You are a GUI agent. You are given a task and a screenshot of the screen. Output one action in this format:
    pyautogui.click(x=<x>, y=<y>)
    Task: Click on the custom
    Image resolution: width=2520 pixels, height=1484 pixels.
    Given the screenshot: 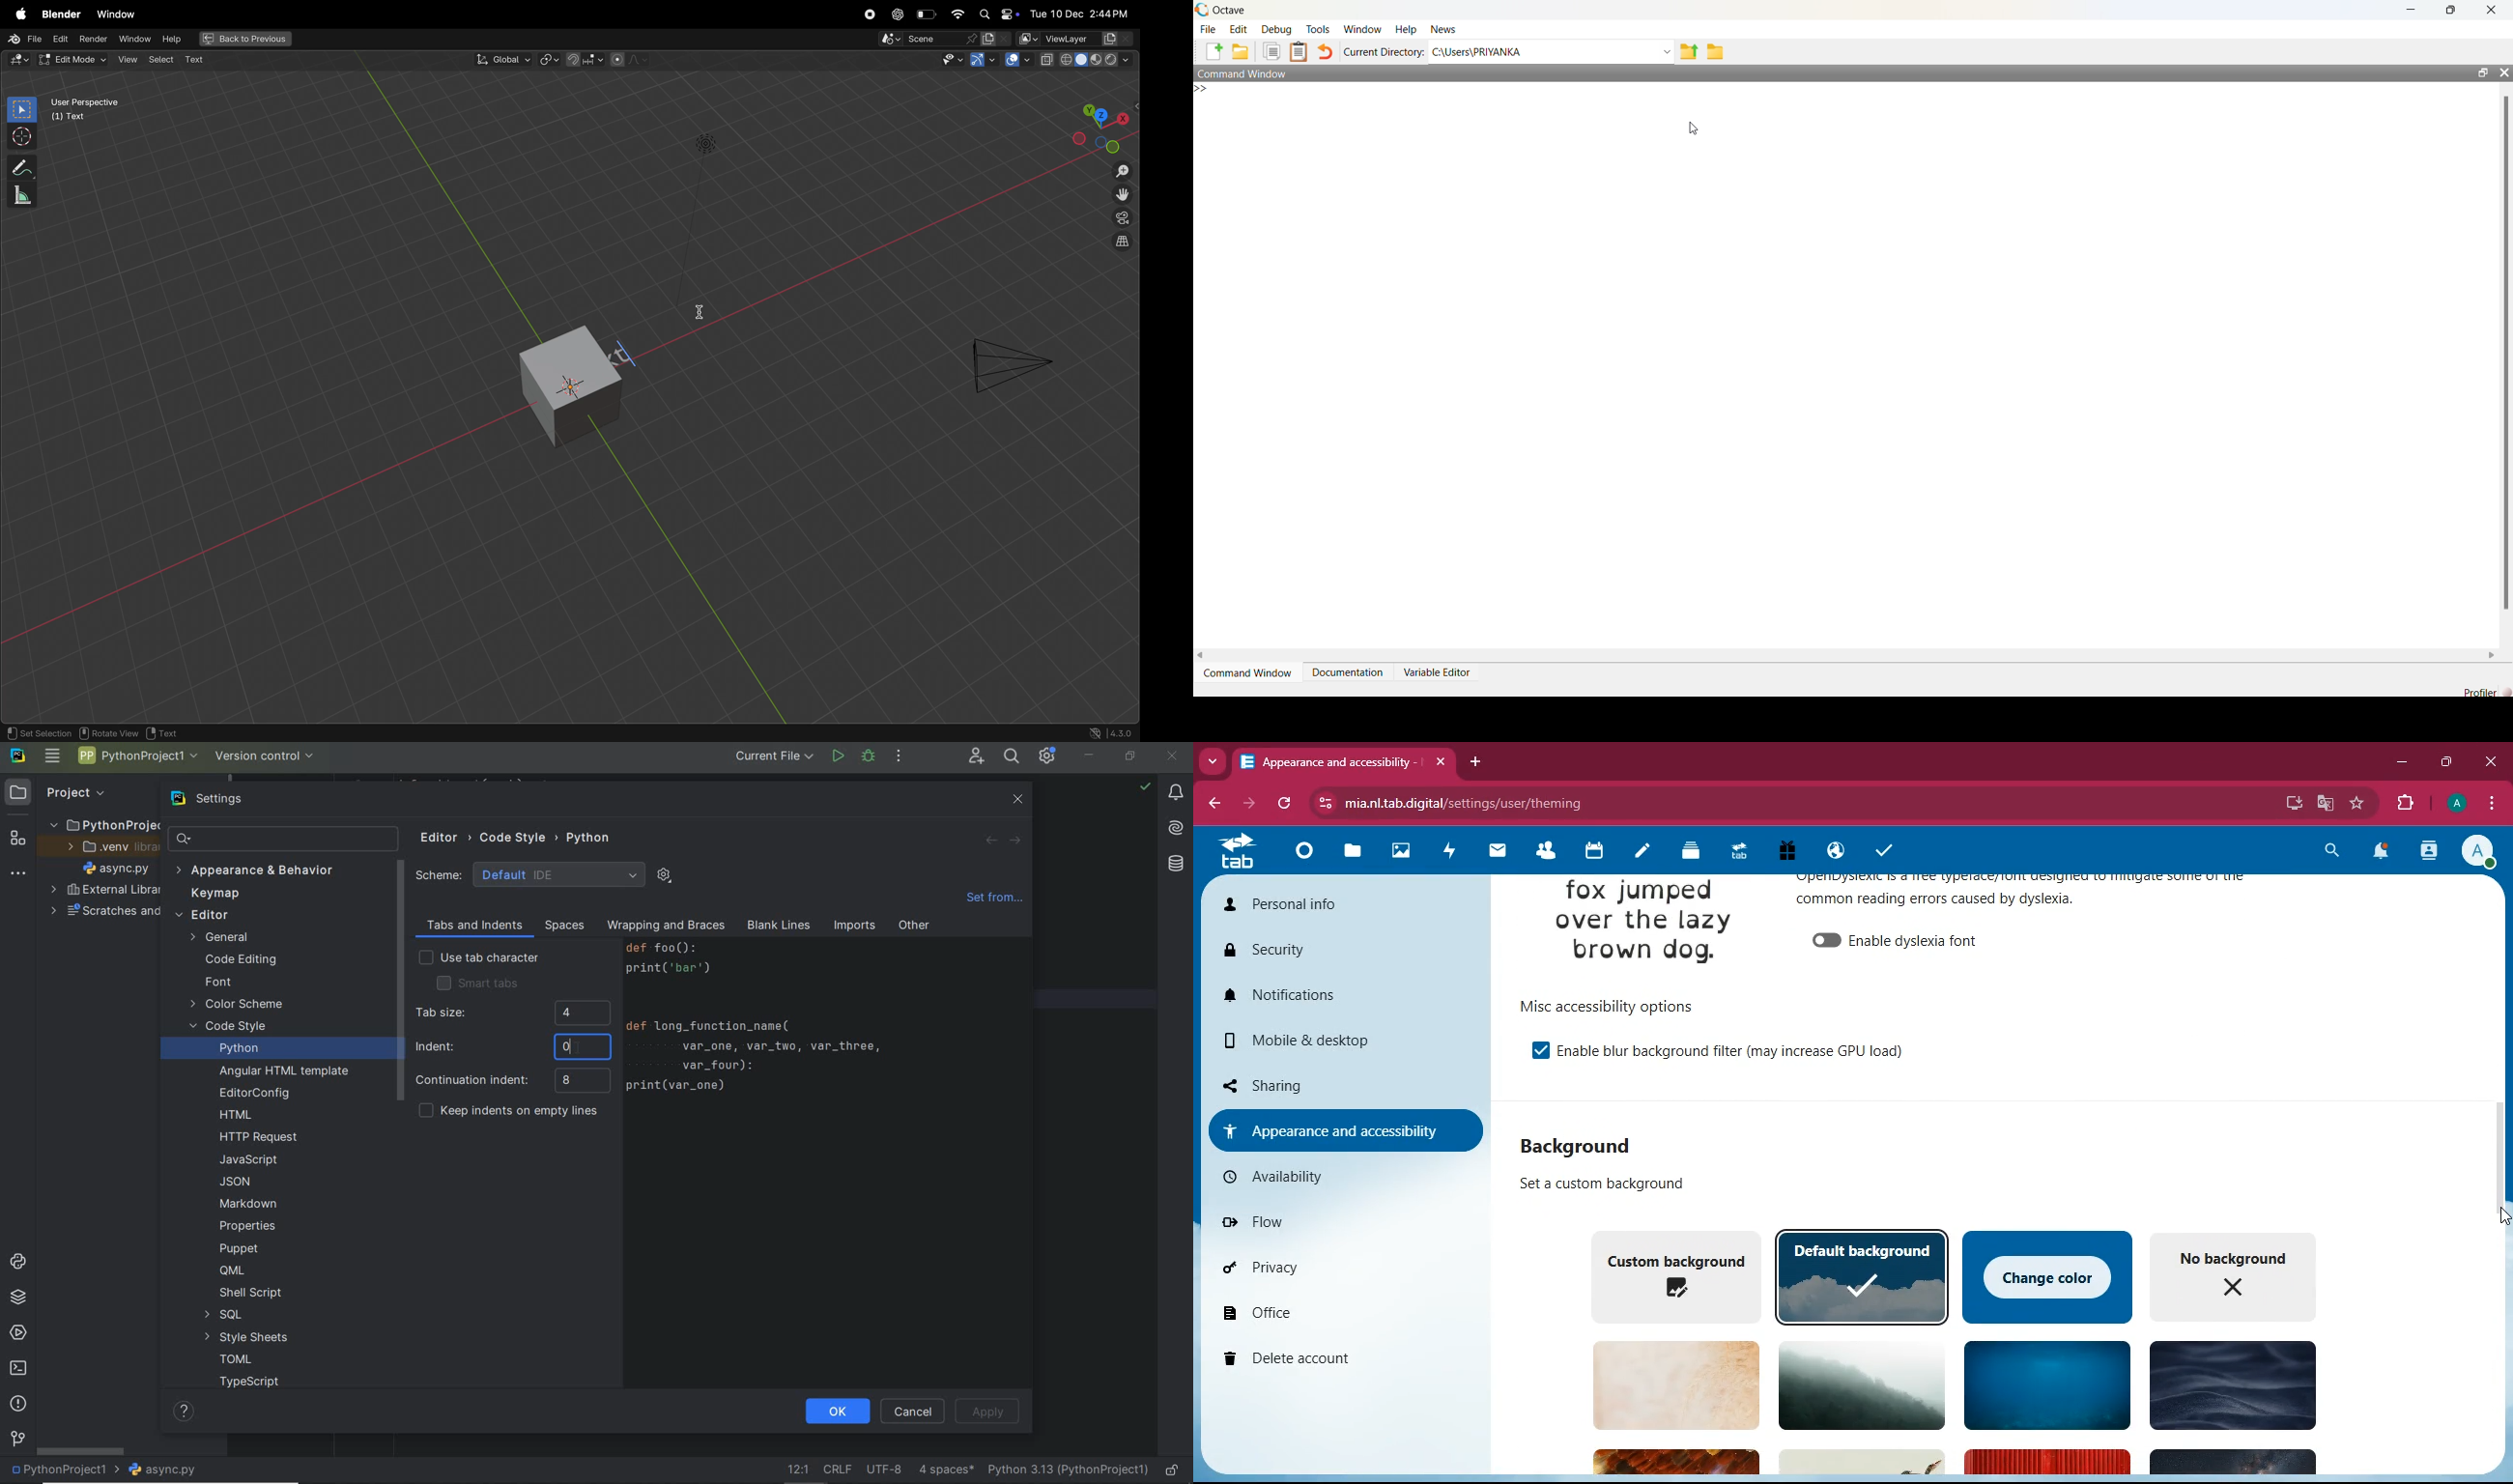 What is the action you would take?
    pyautogui.click(x=1671, y=1275)
    